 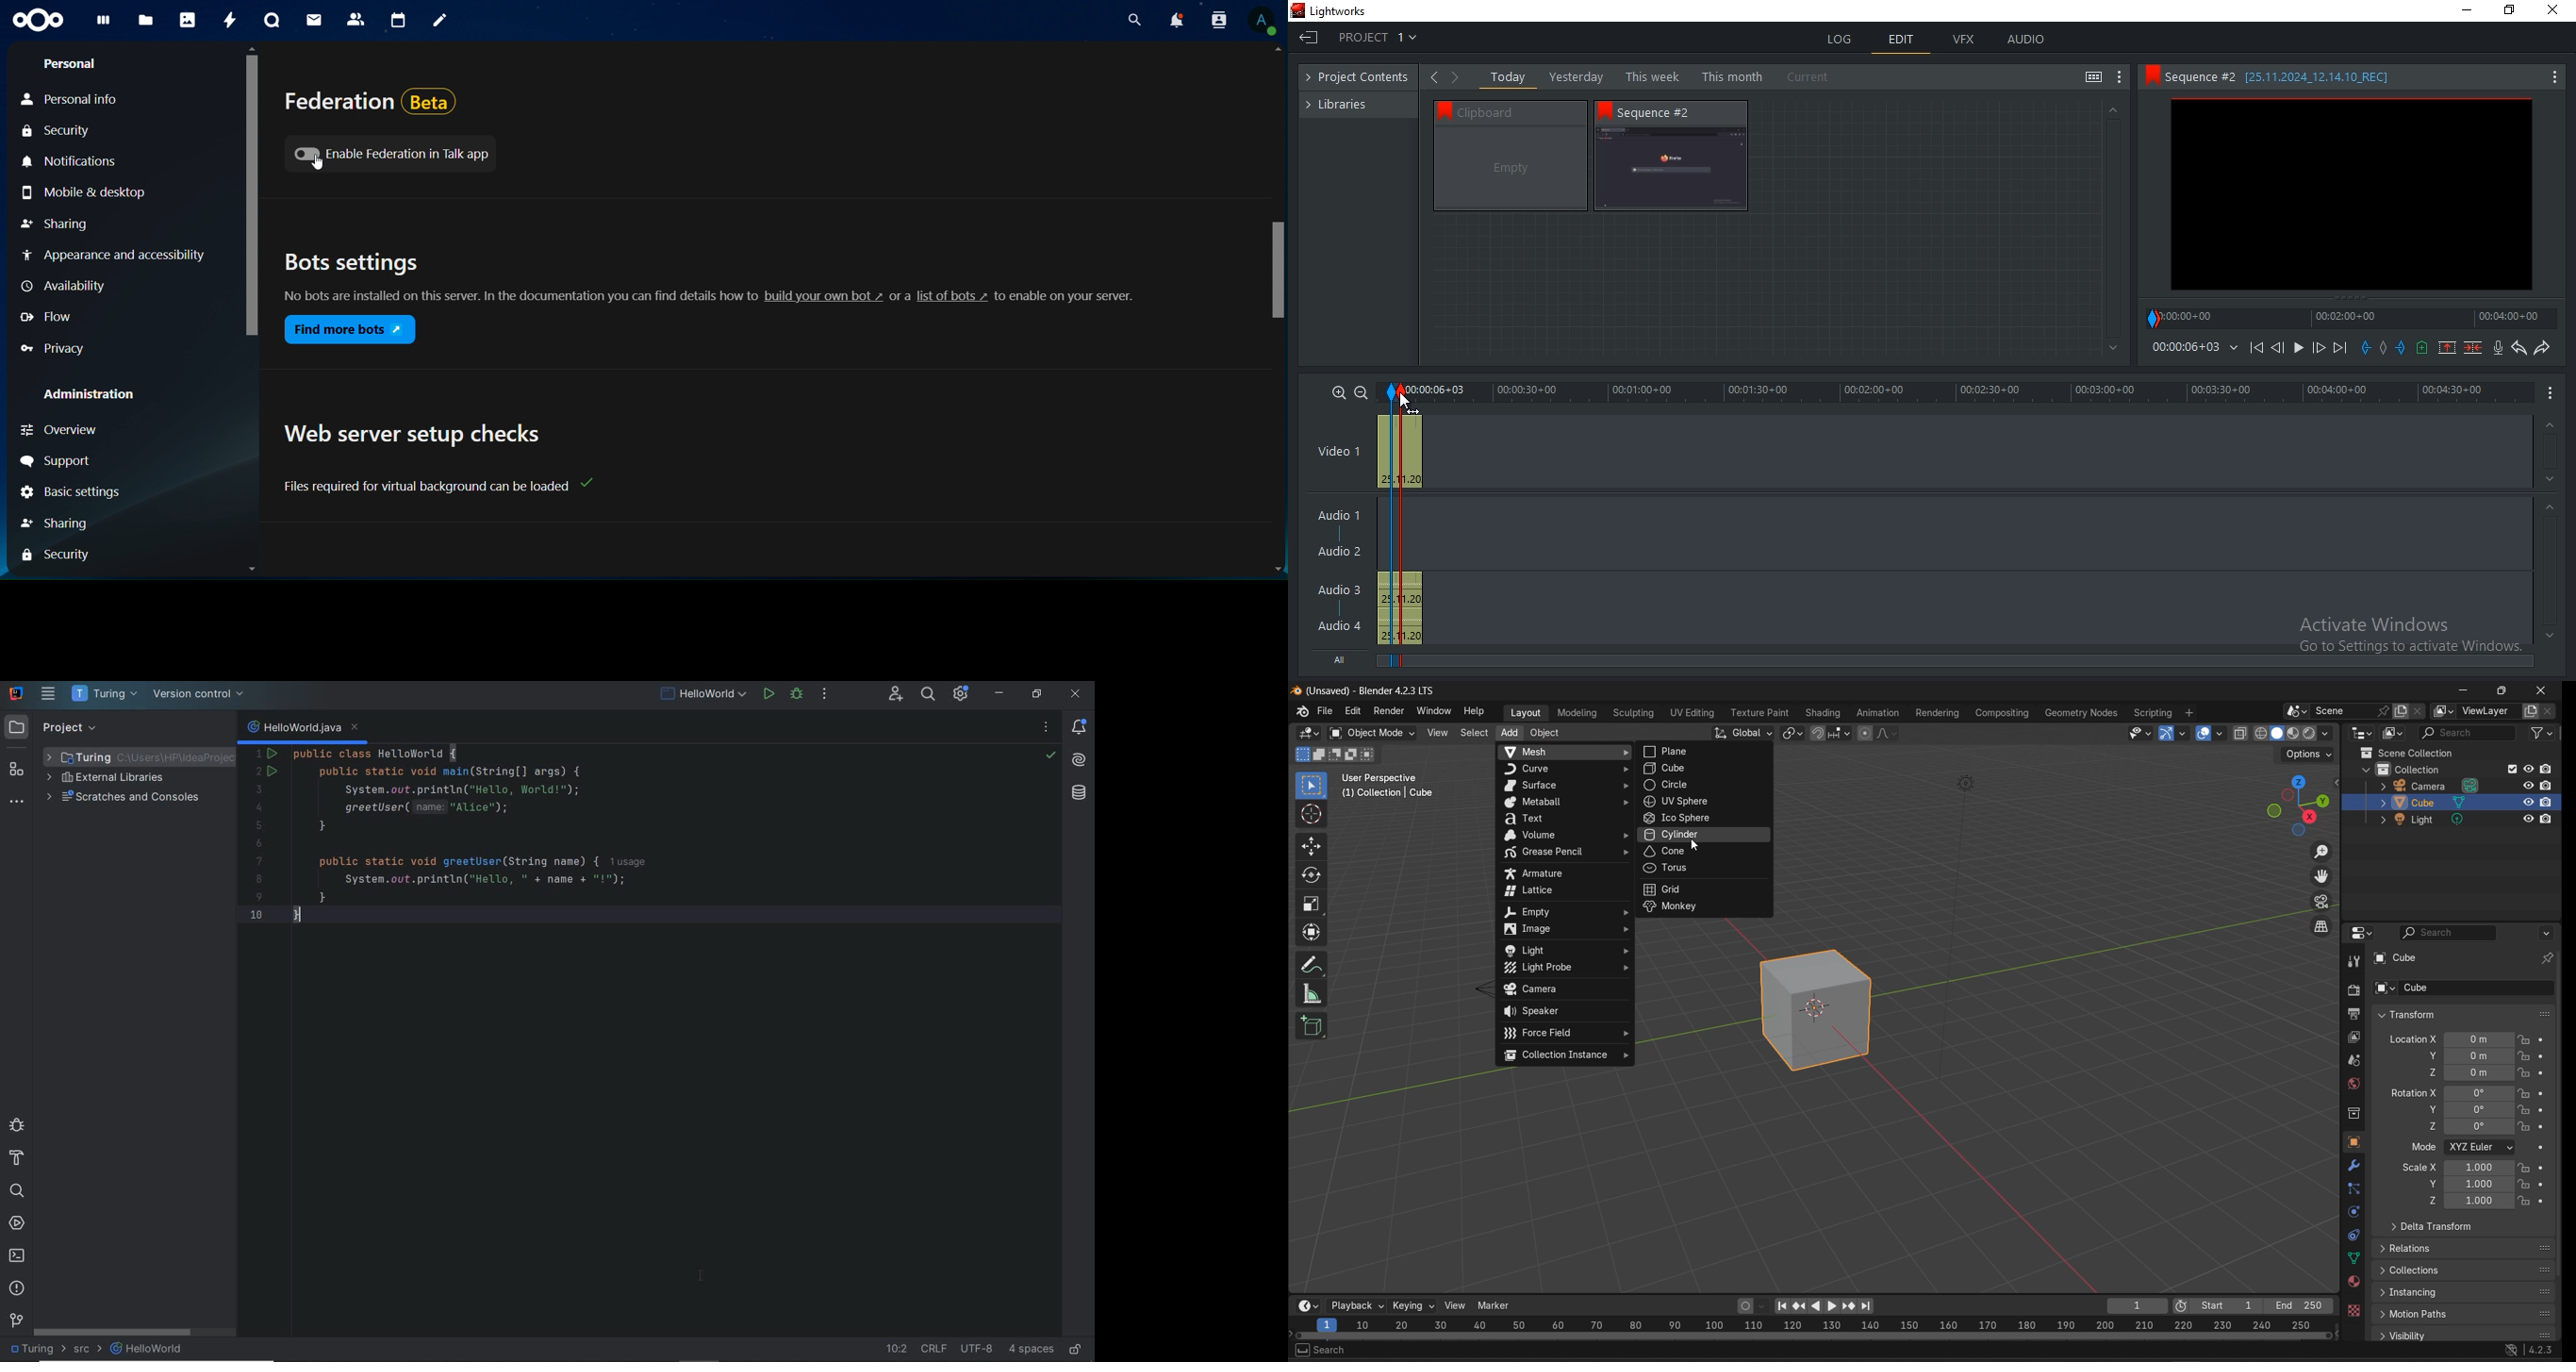 I want to click on force field, so click(x=1565, y=1032).